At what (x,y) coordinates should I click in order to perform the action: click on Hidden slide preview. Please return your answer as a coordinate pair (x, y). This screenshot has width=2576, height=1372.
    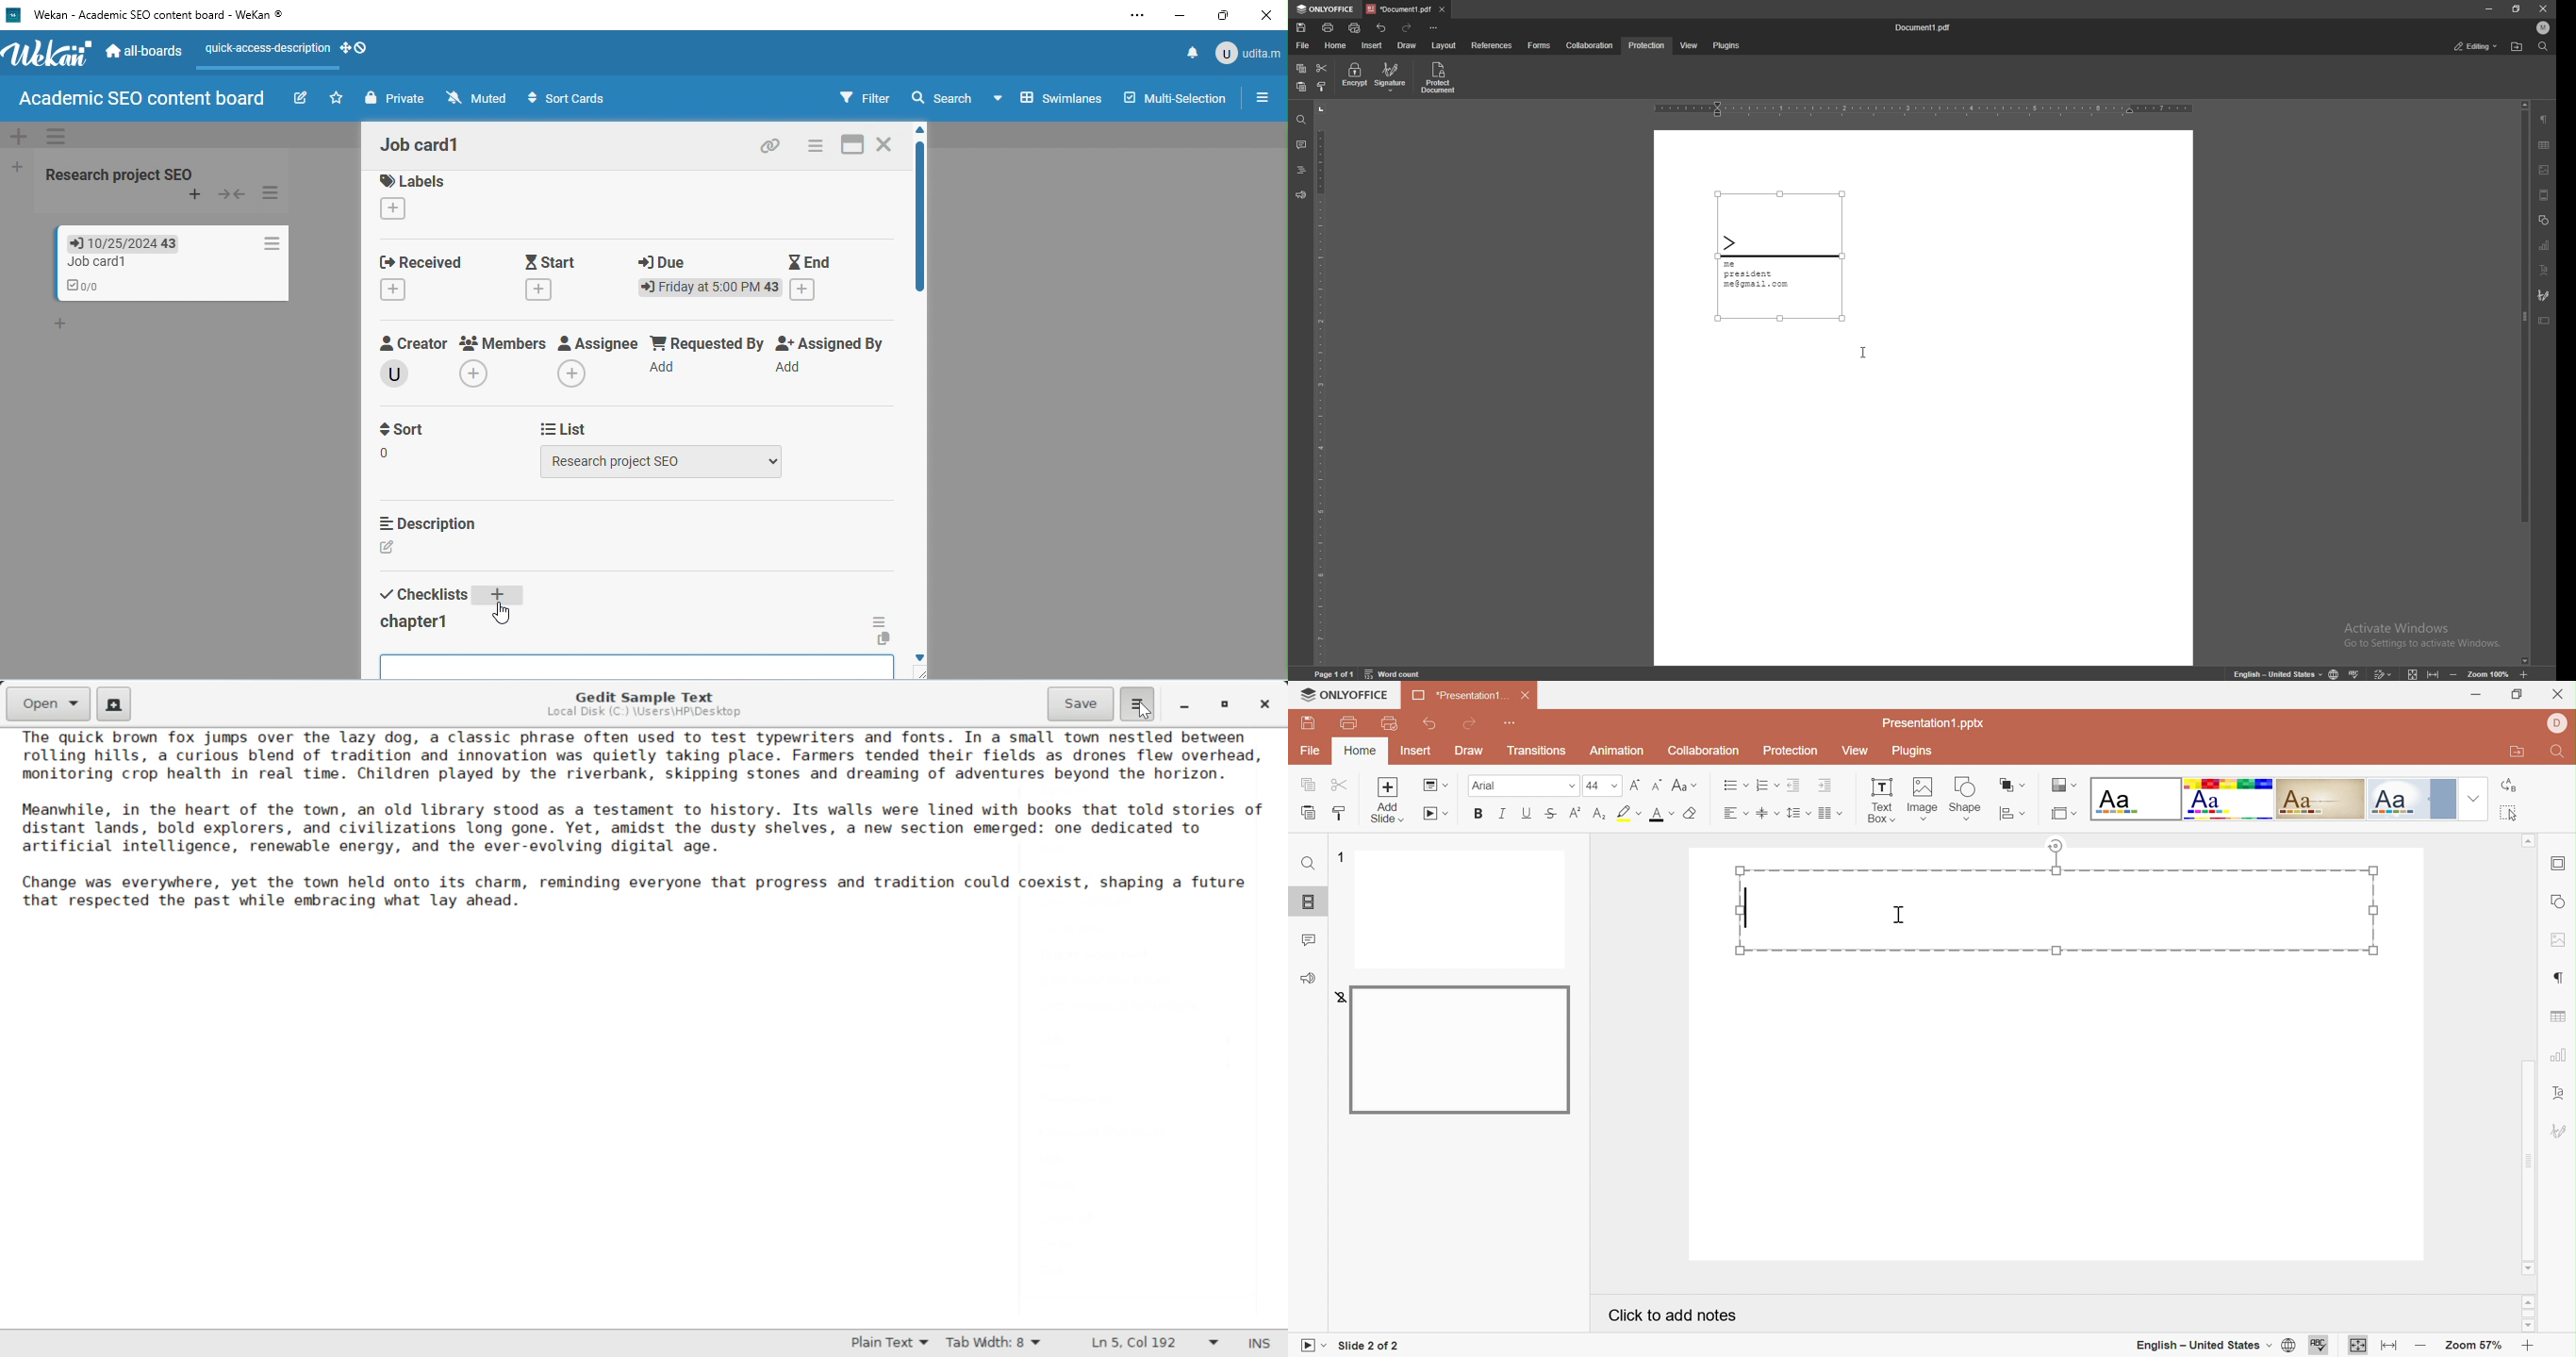
    Looking at the image, I should click on (1459, 1049).